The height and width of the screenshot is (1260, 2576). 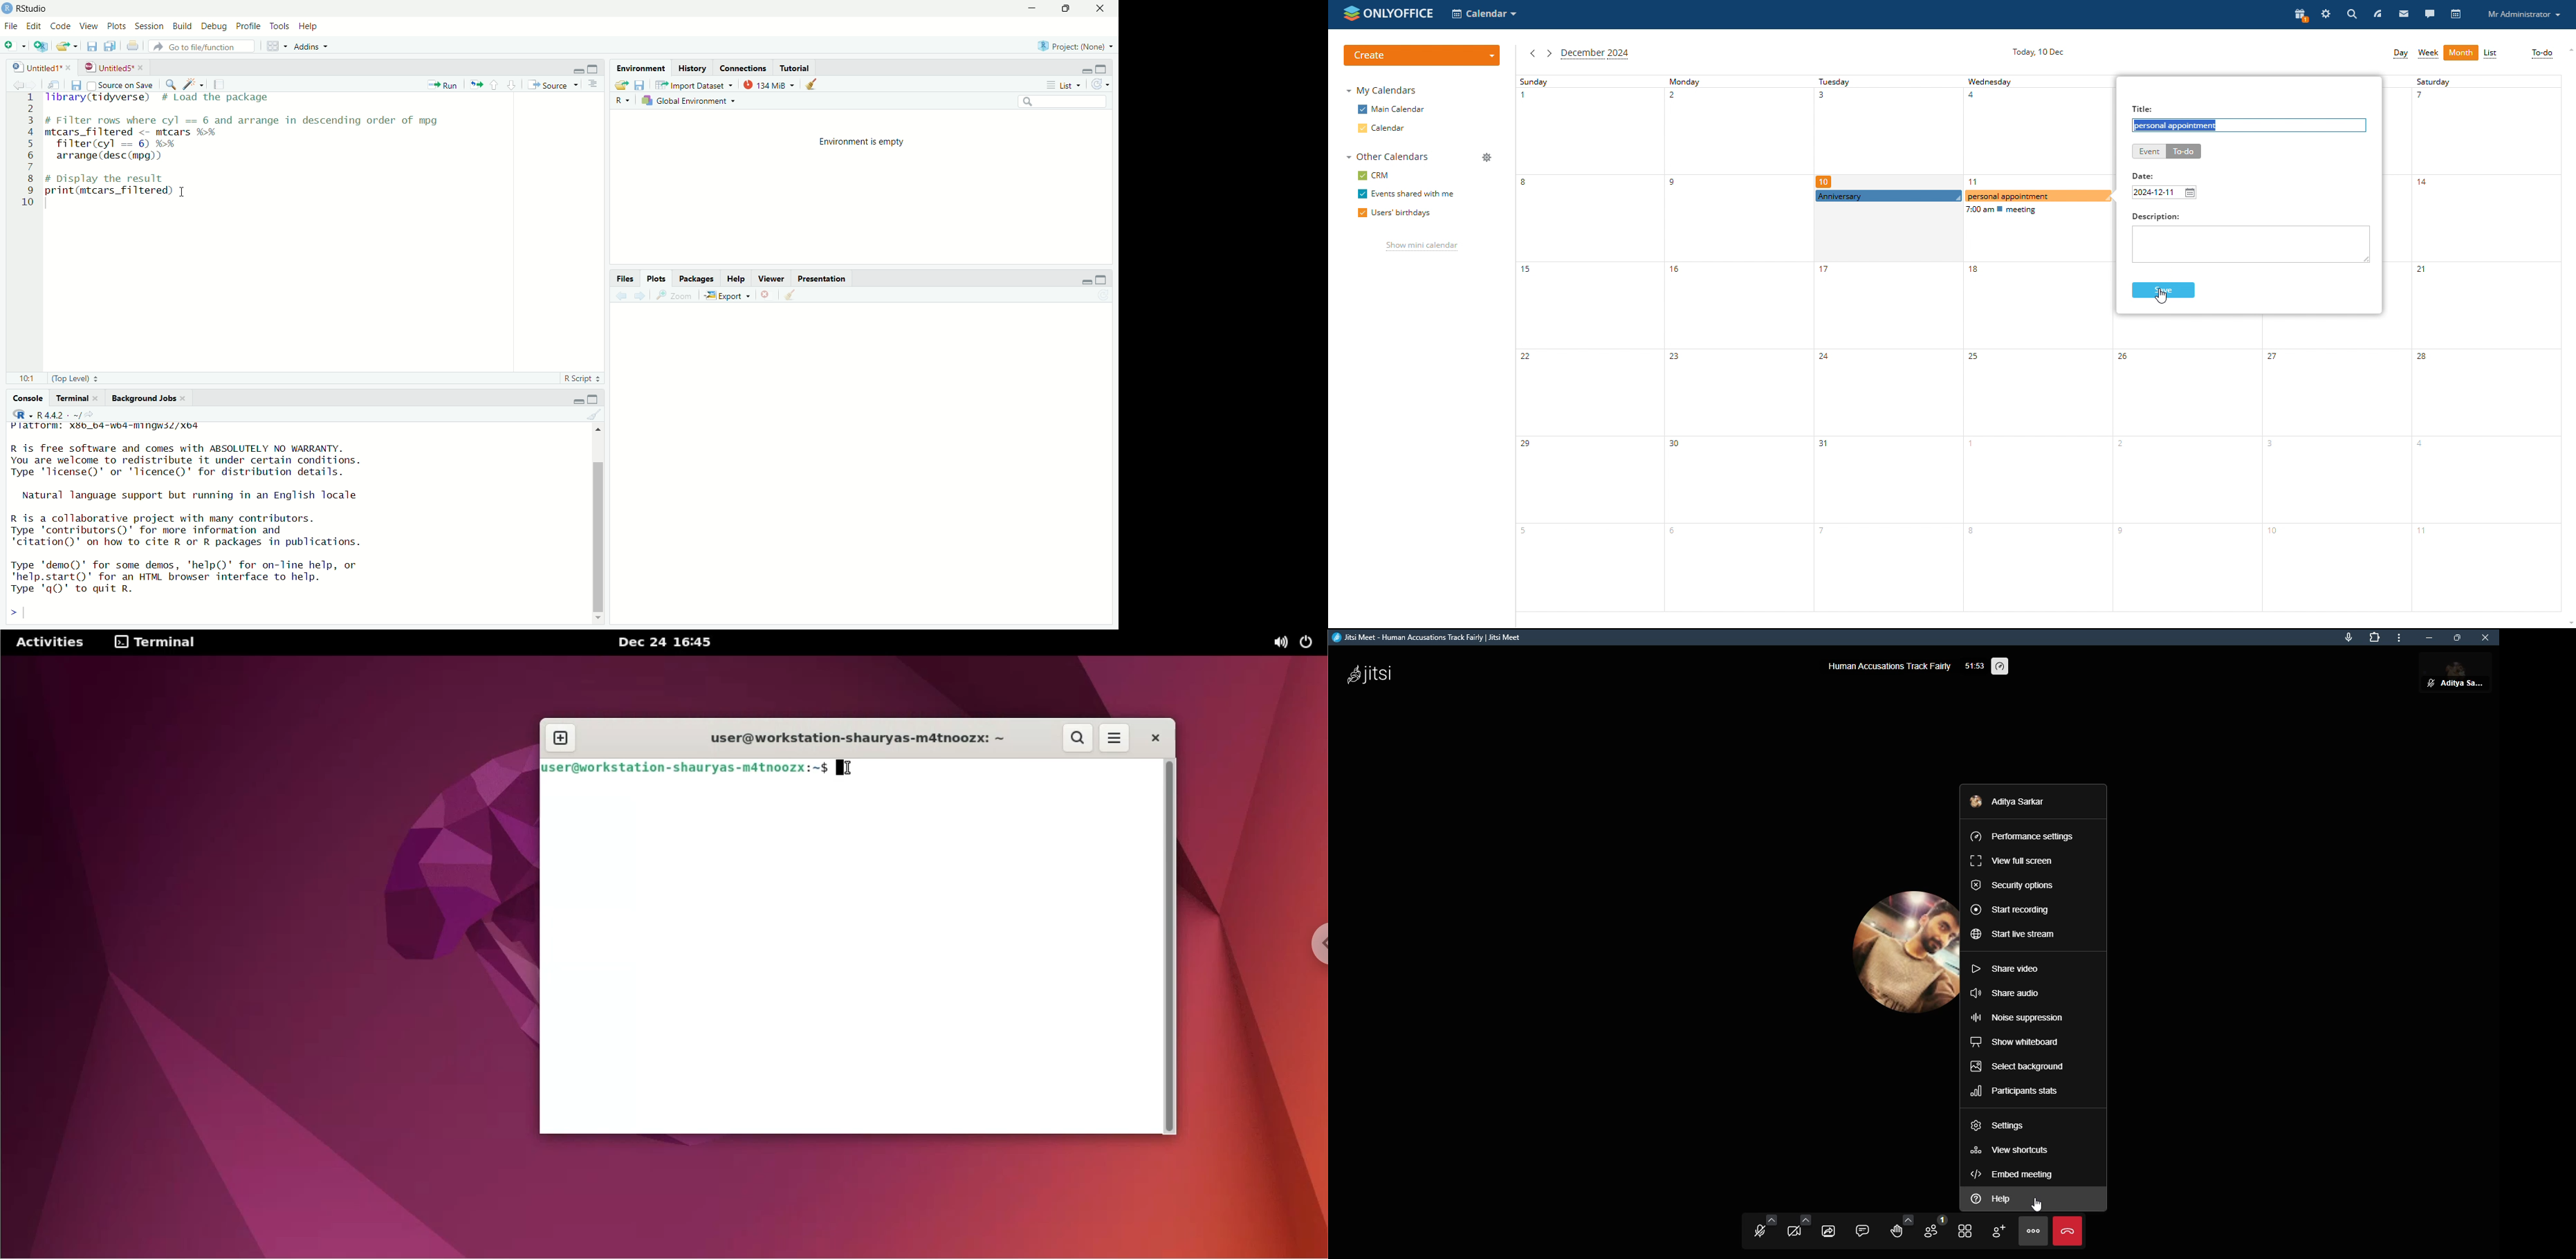 What do you see at coordinates (2428, 637) in the screenshot?
I see `minimize` at bounding box center [2428, 637].